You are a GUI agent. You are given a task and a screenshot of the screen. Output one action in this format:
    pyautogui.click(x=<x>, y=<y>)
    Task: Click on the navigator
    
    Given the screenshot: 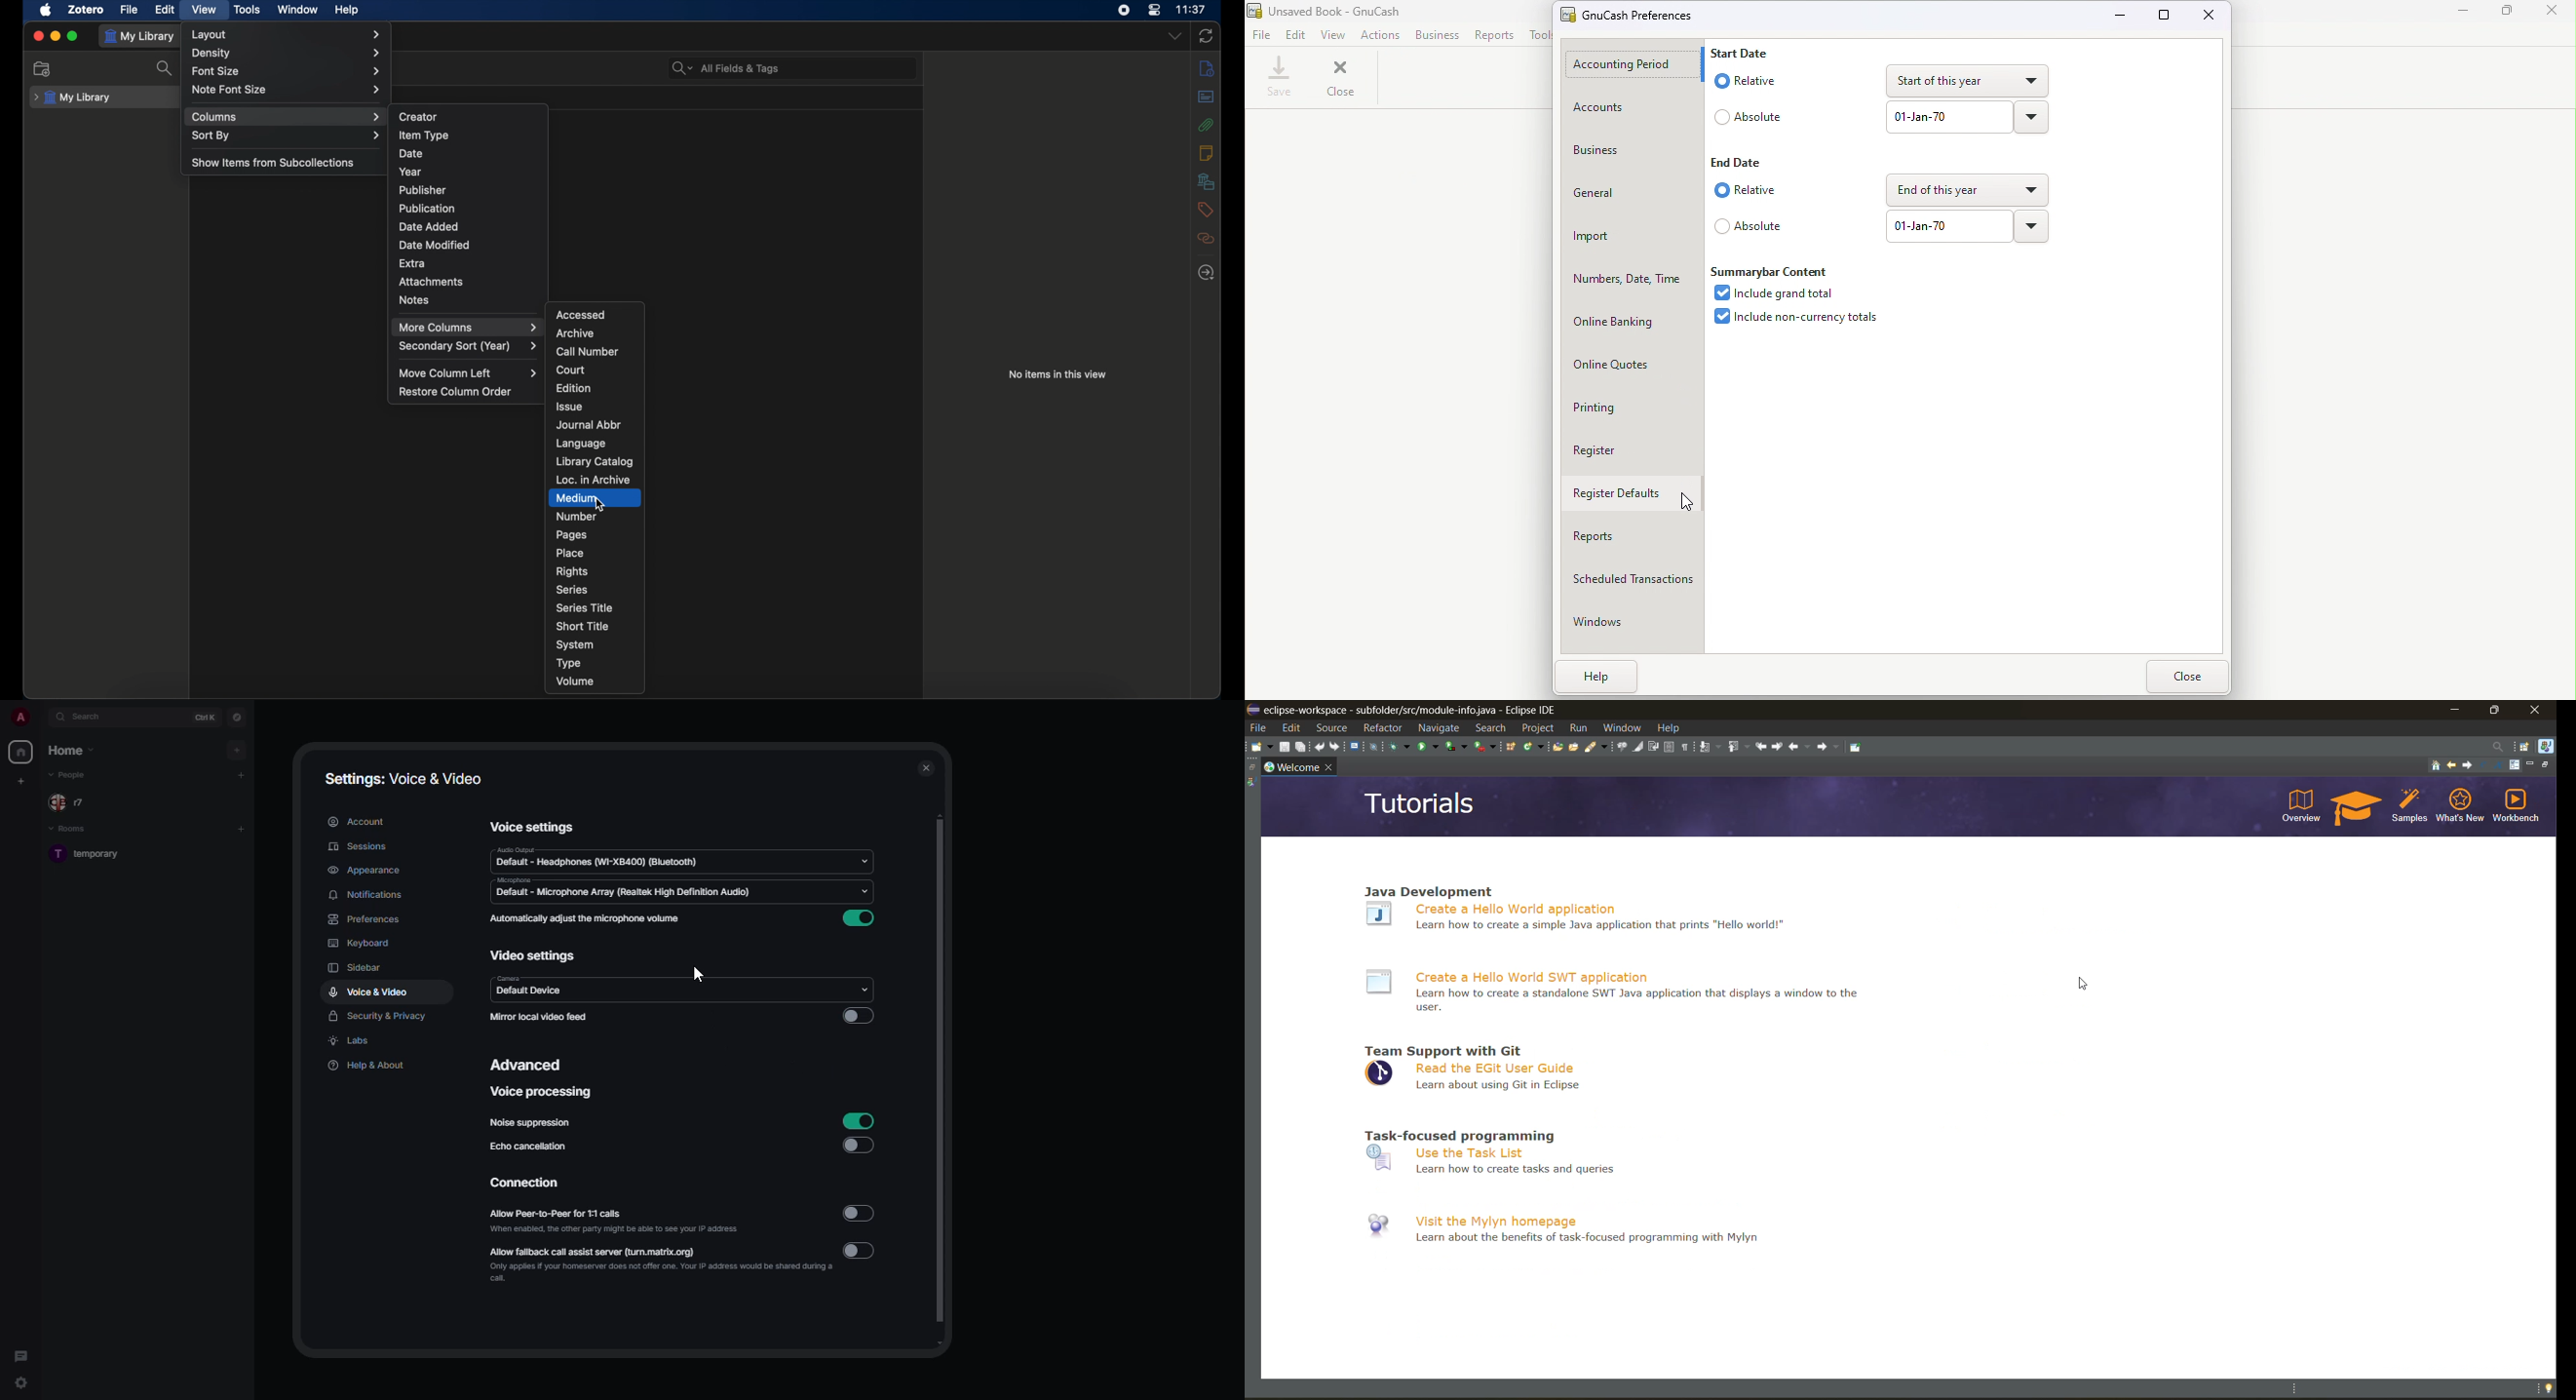 What is the action you would take?
    pyautogui.click(x=237, y=717)
    